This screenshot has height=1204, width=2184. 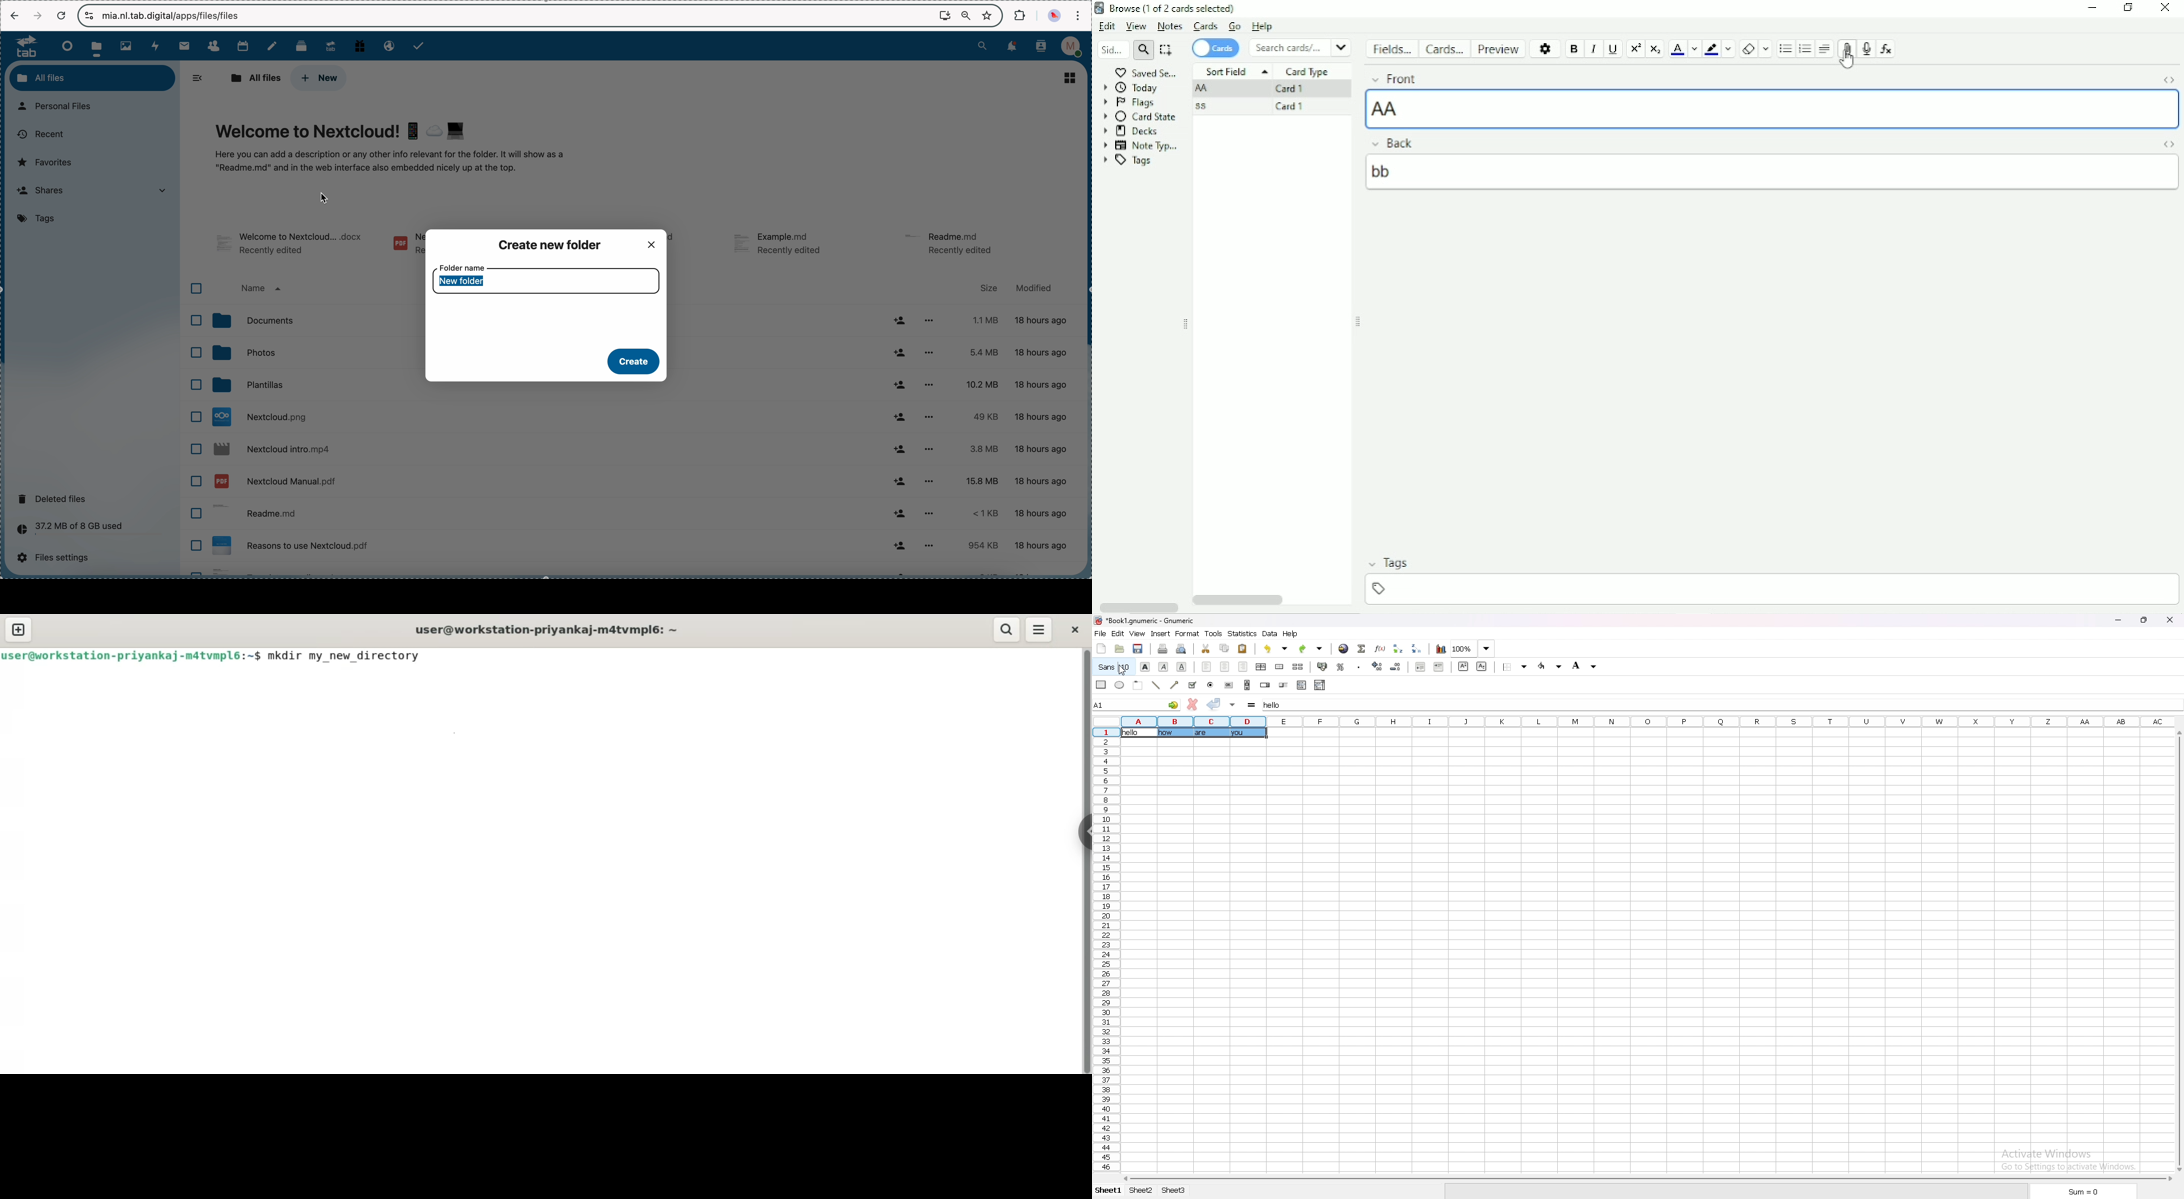 I want to click on Alignment, so click(x=1825, y=49).